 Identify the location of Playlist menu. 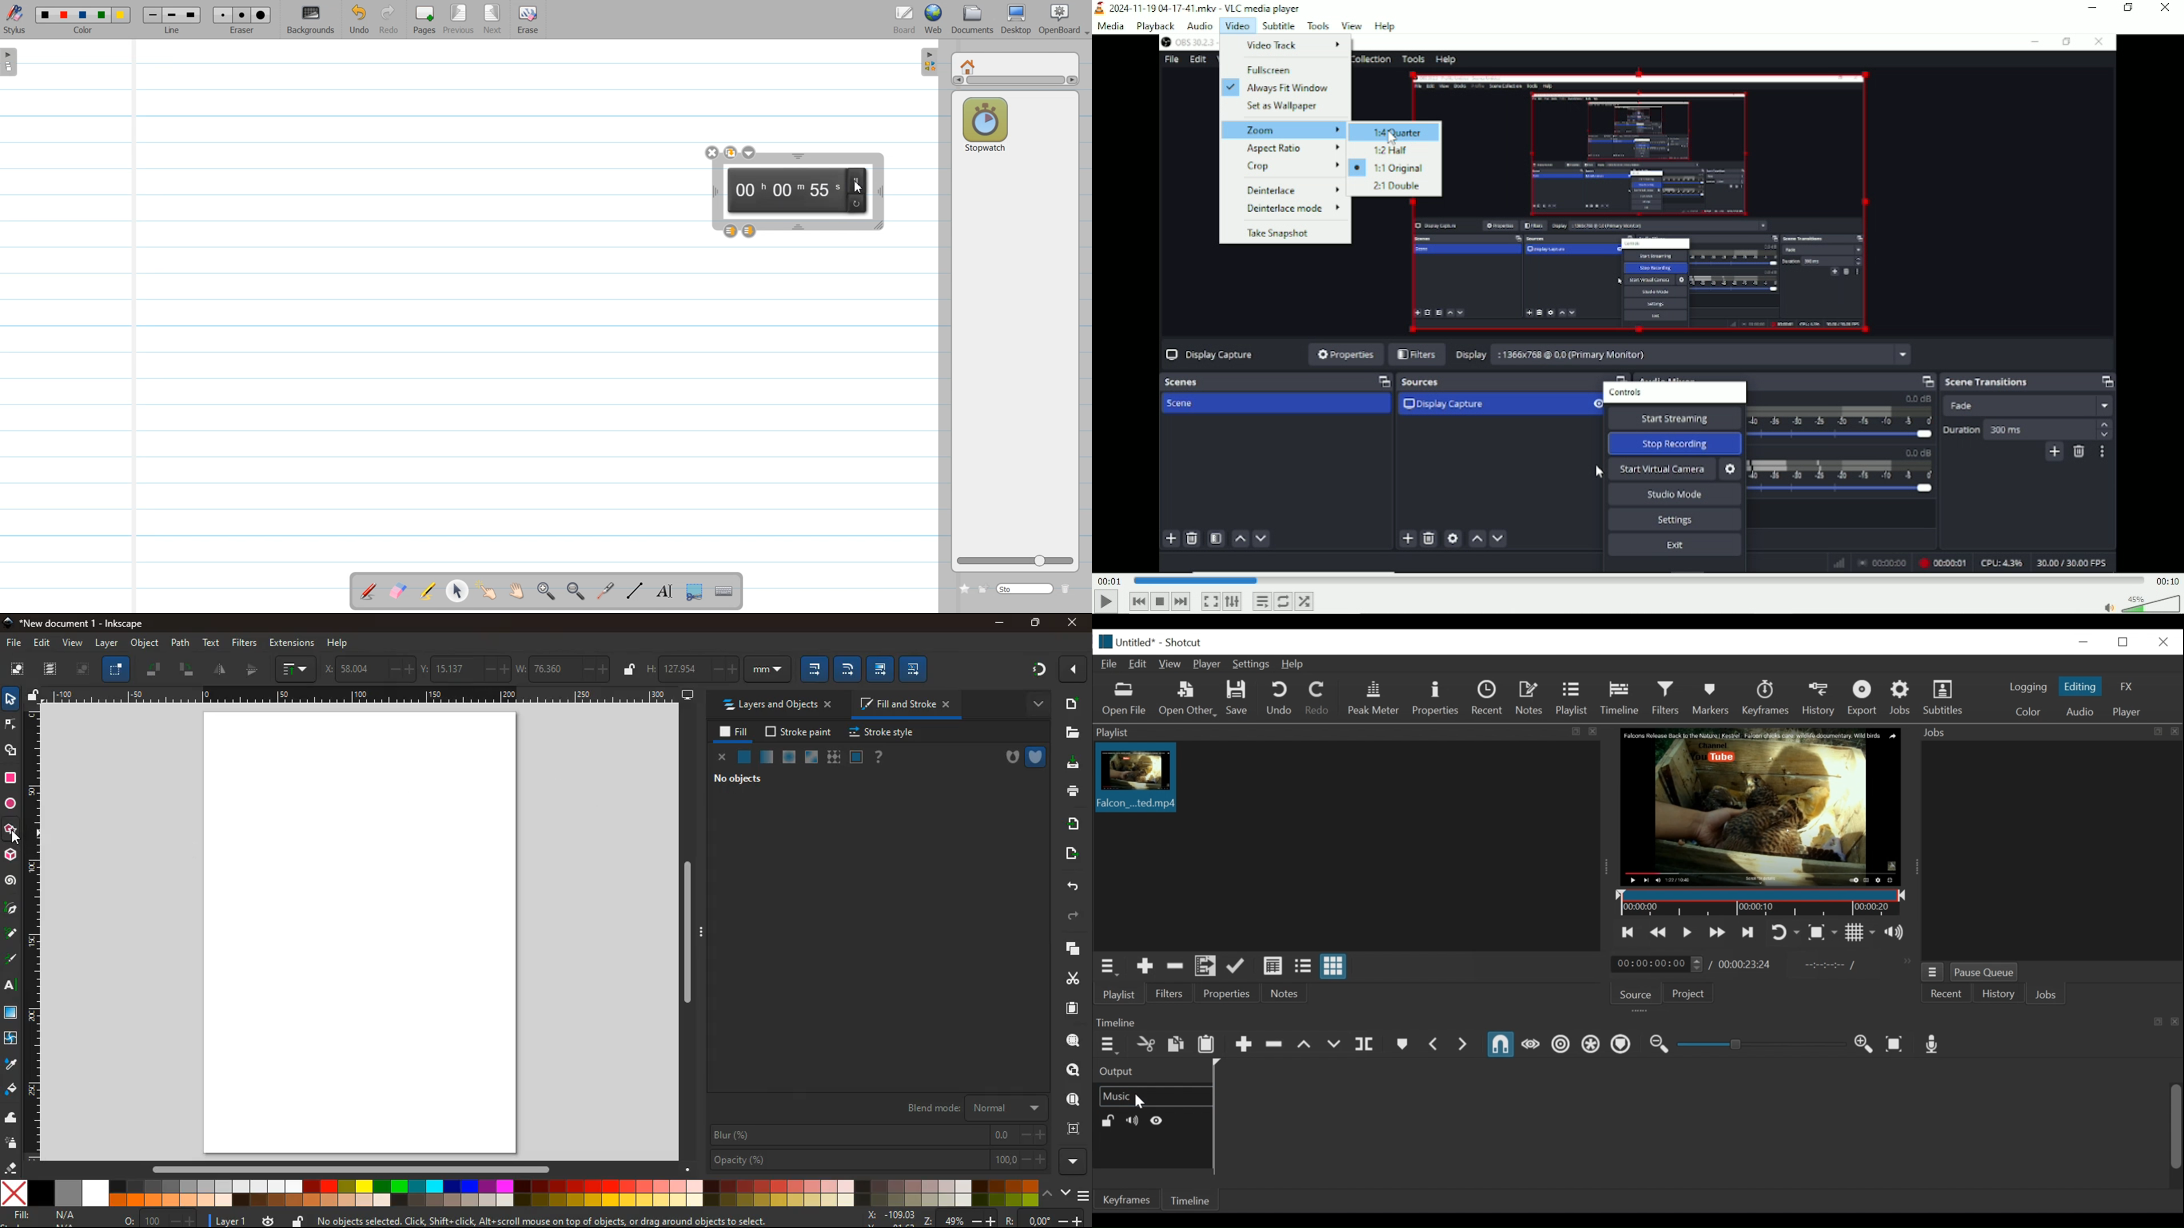
(1107, 966).